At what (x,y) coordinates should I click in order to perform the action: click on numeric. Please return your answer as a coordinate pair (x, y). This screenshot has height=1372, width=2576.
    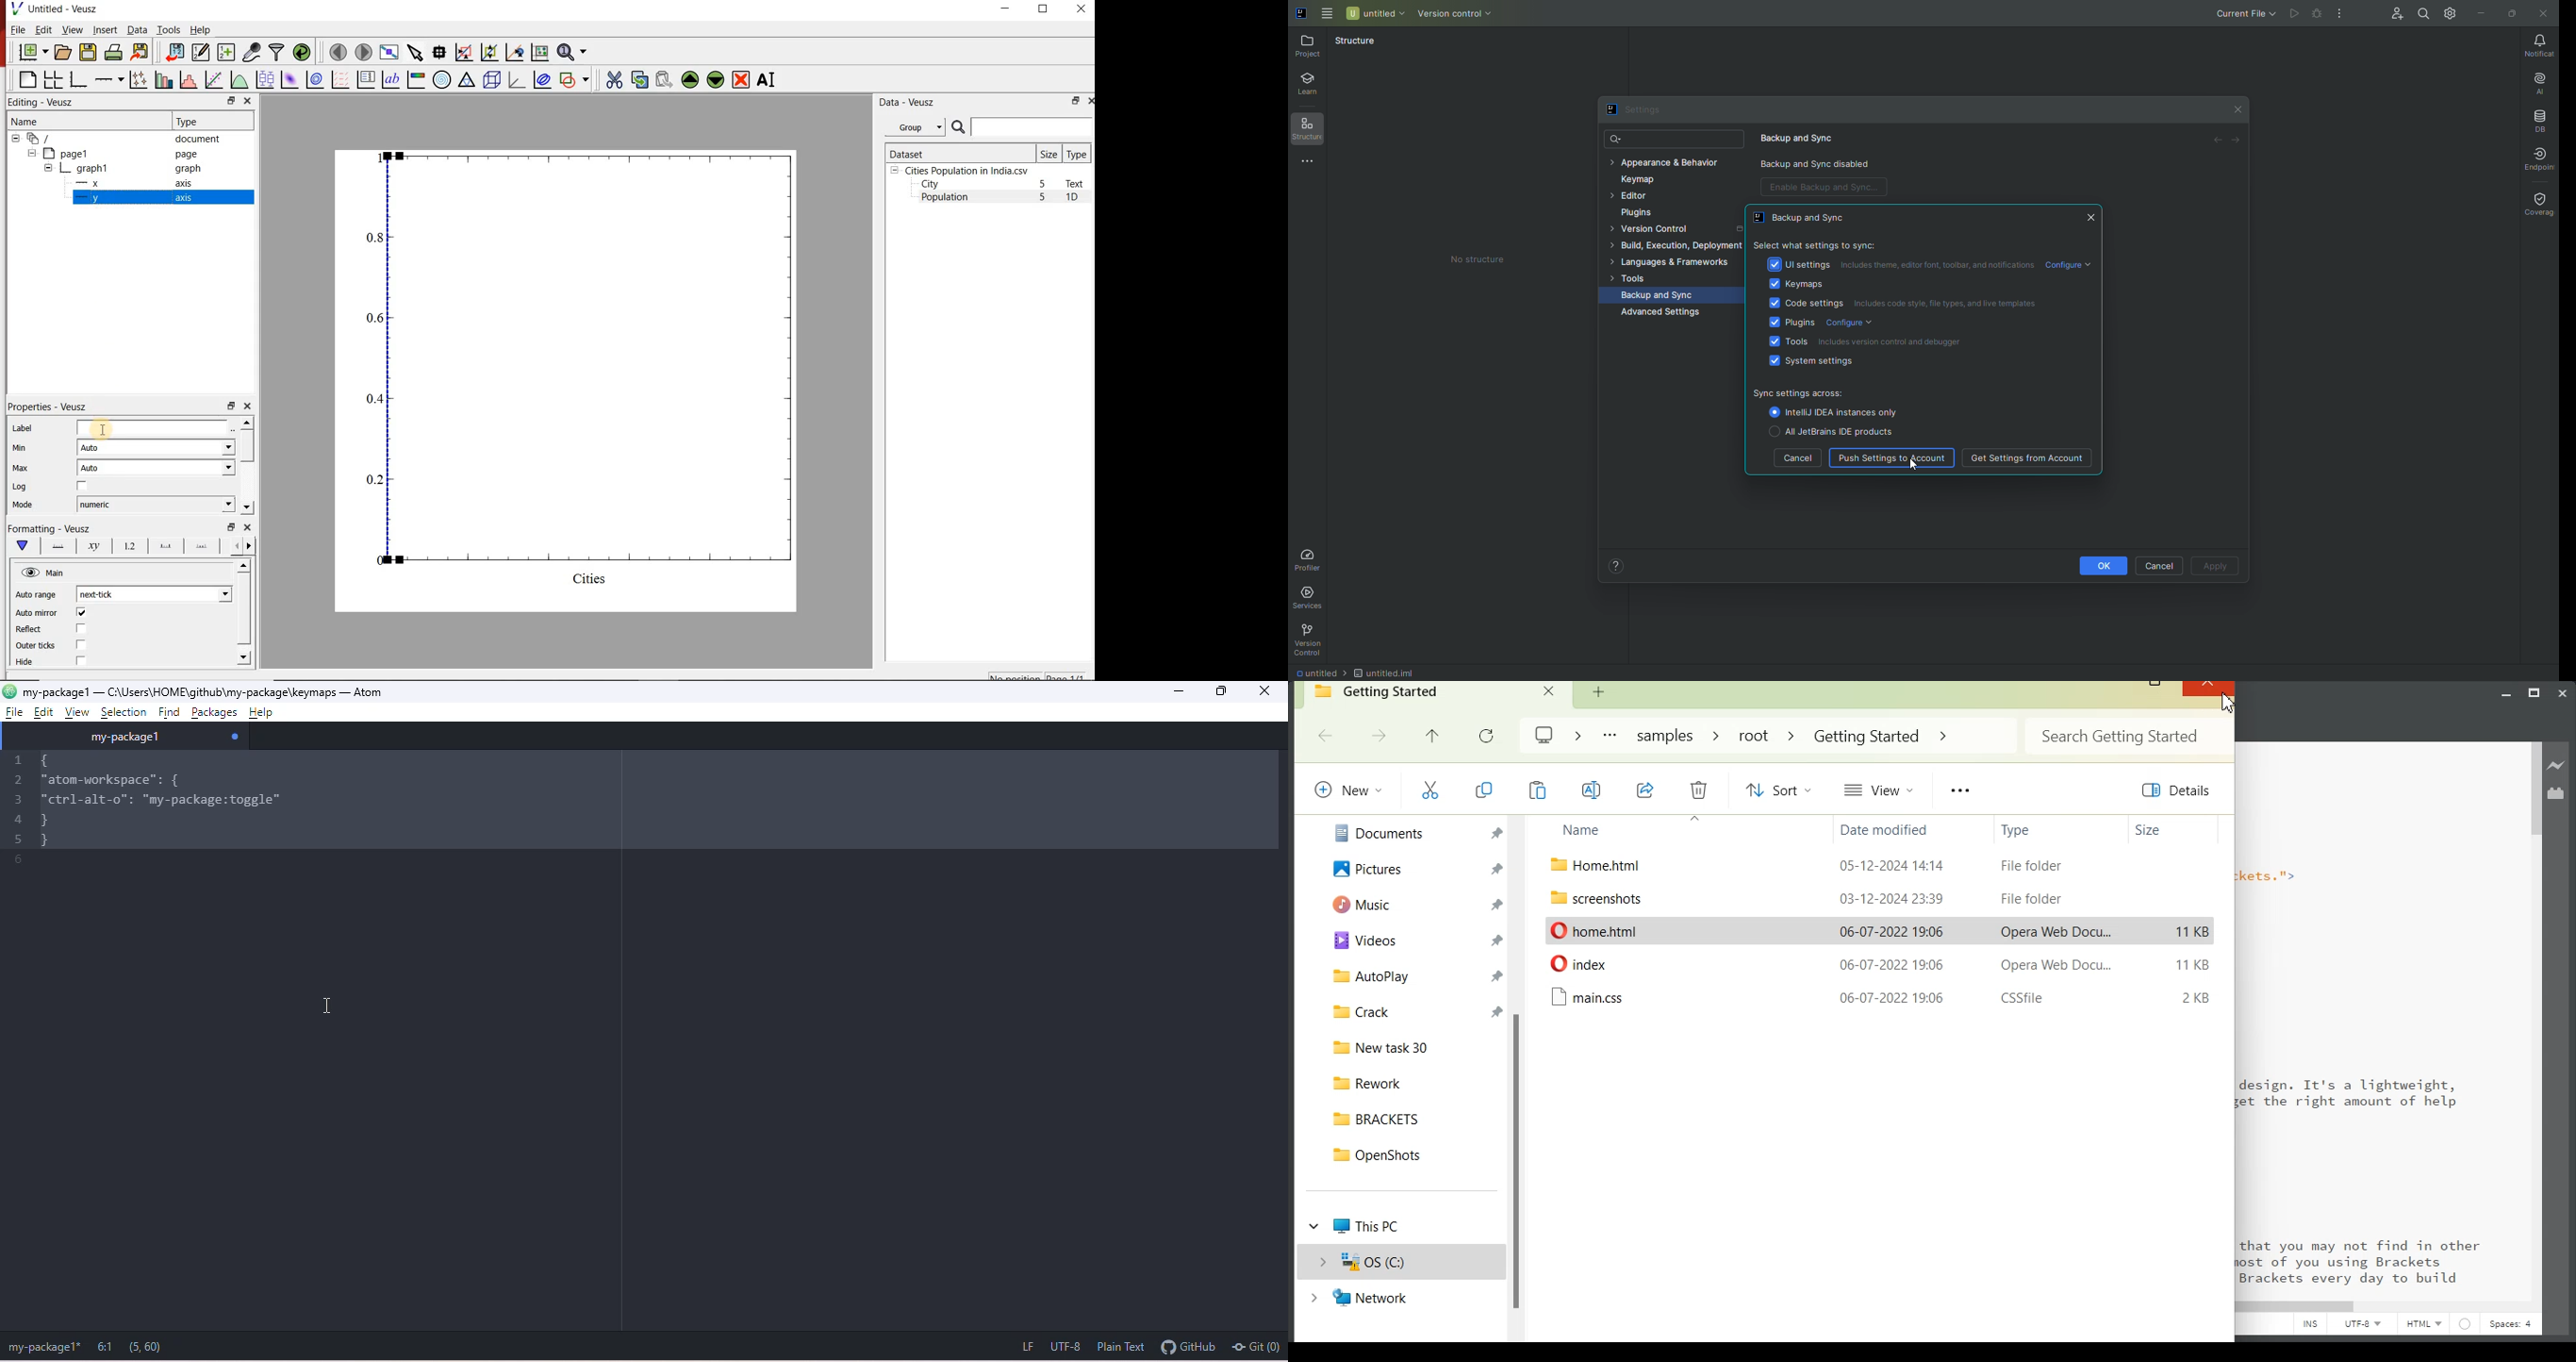
    Looking at the image, I should click on (155, 504).